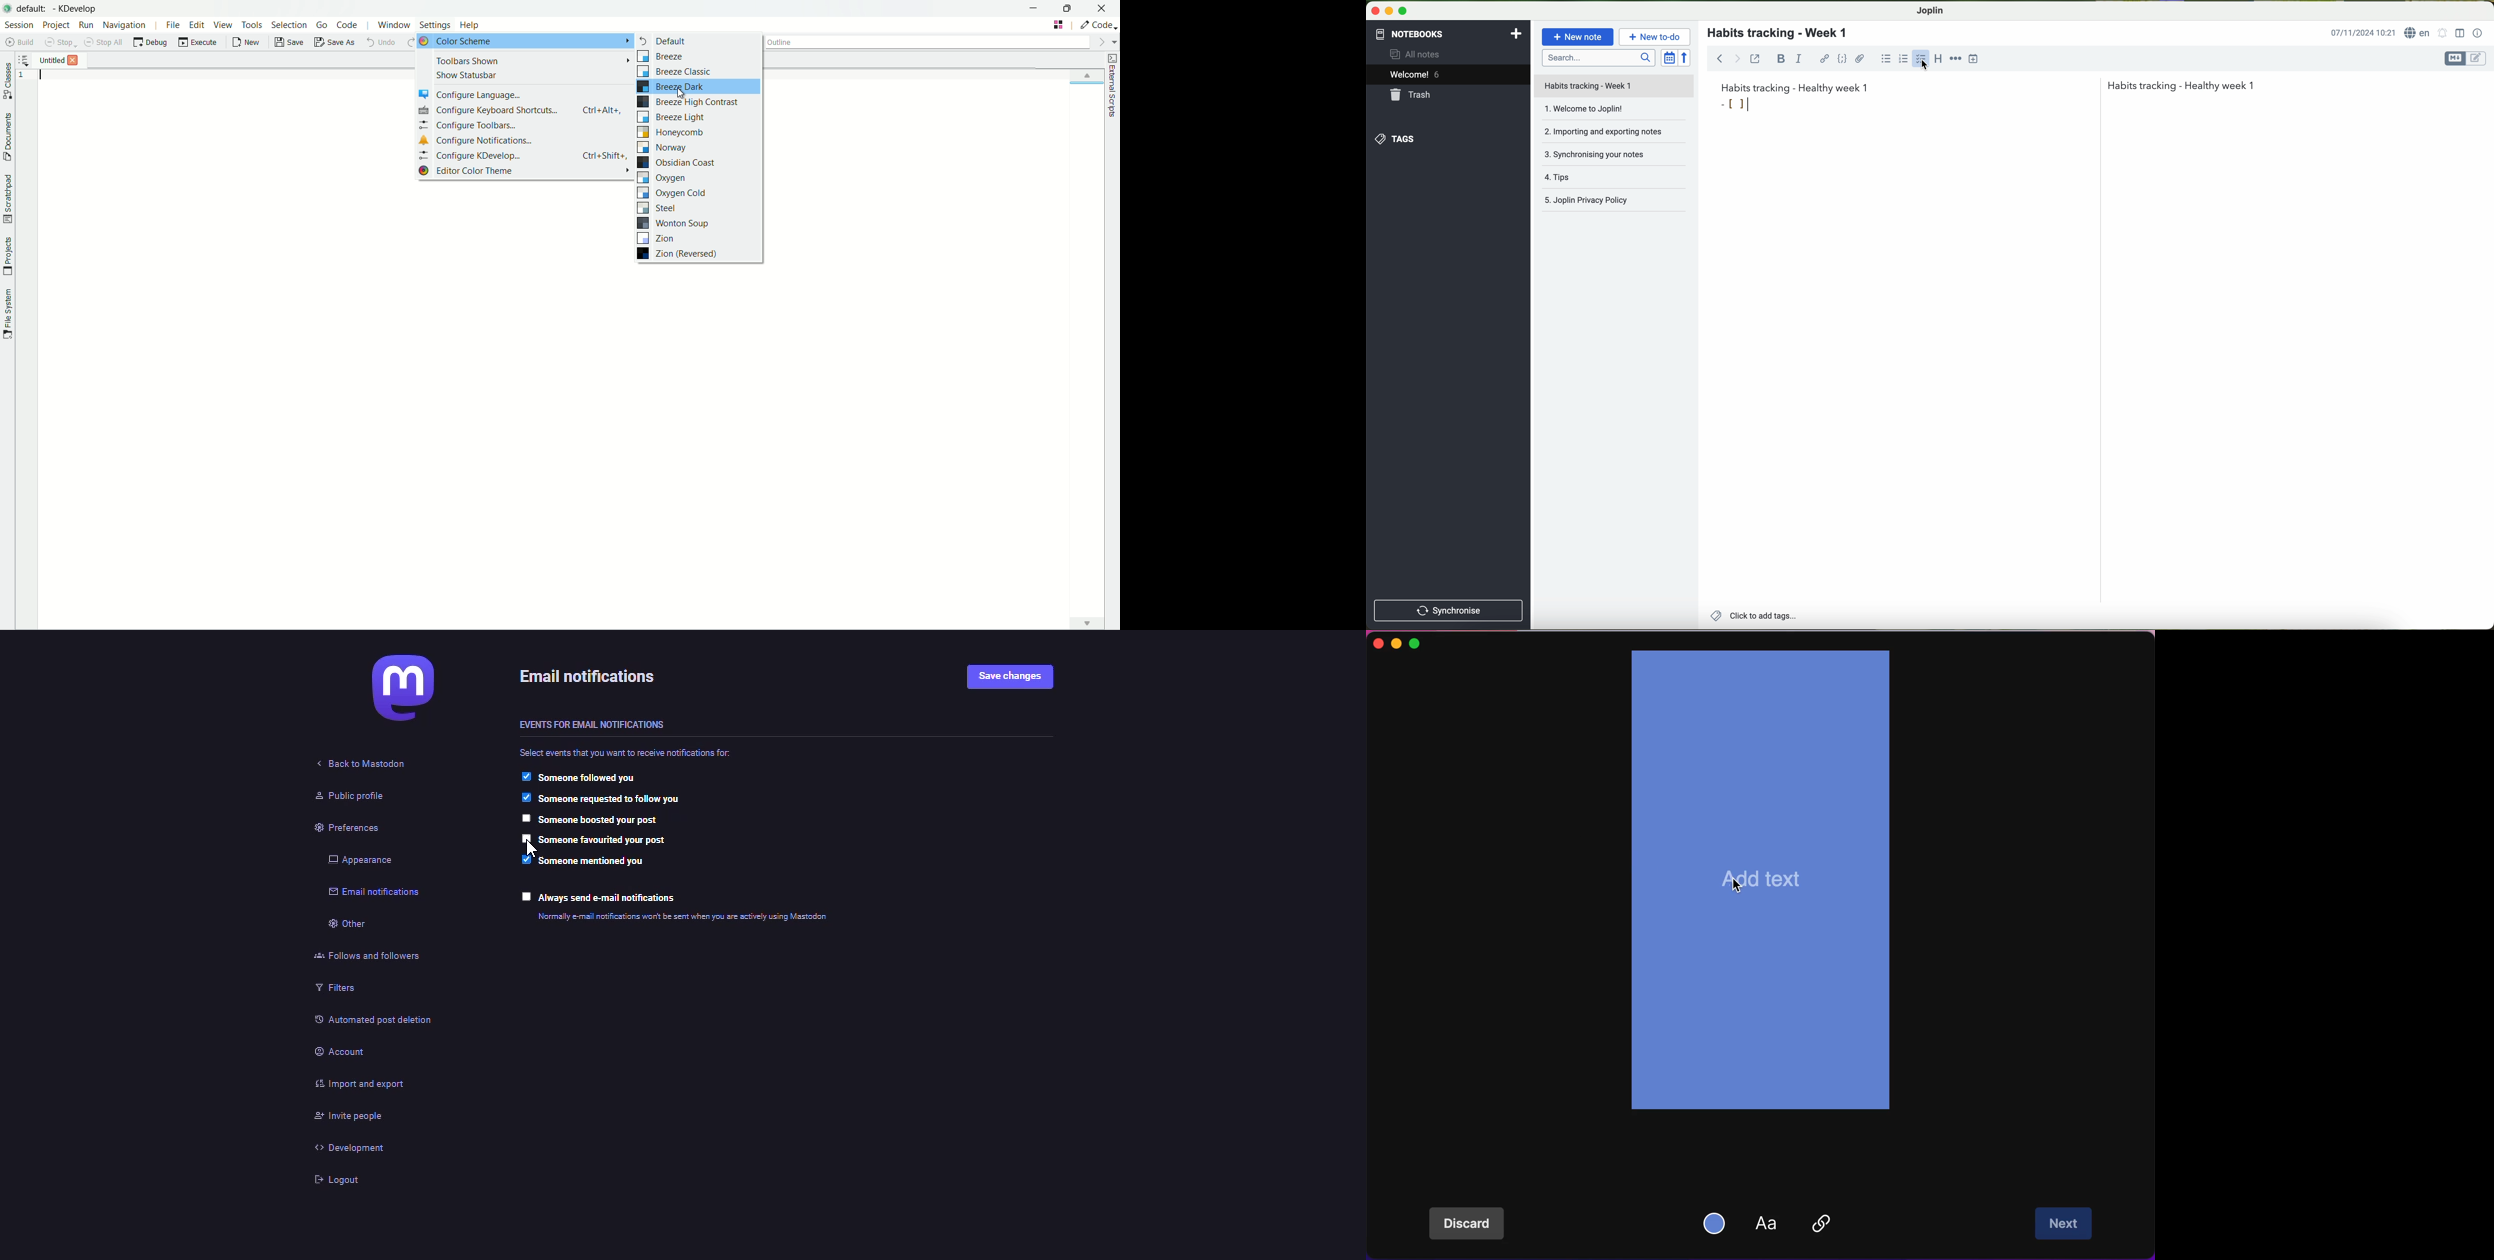 The height and width of the screenshot is (1260, 2520). I want to click on tips, so click(1616, 179).